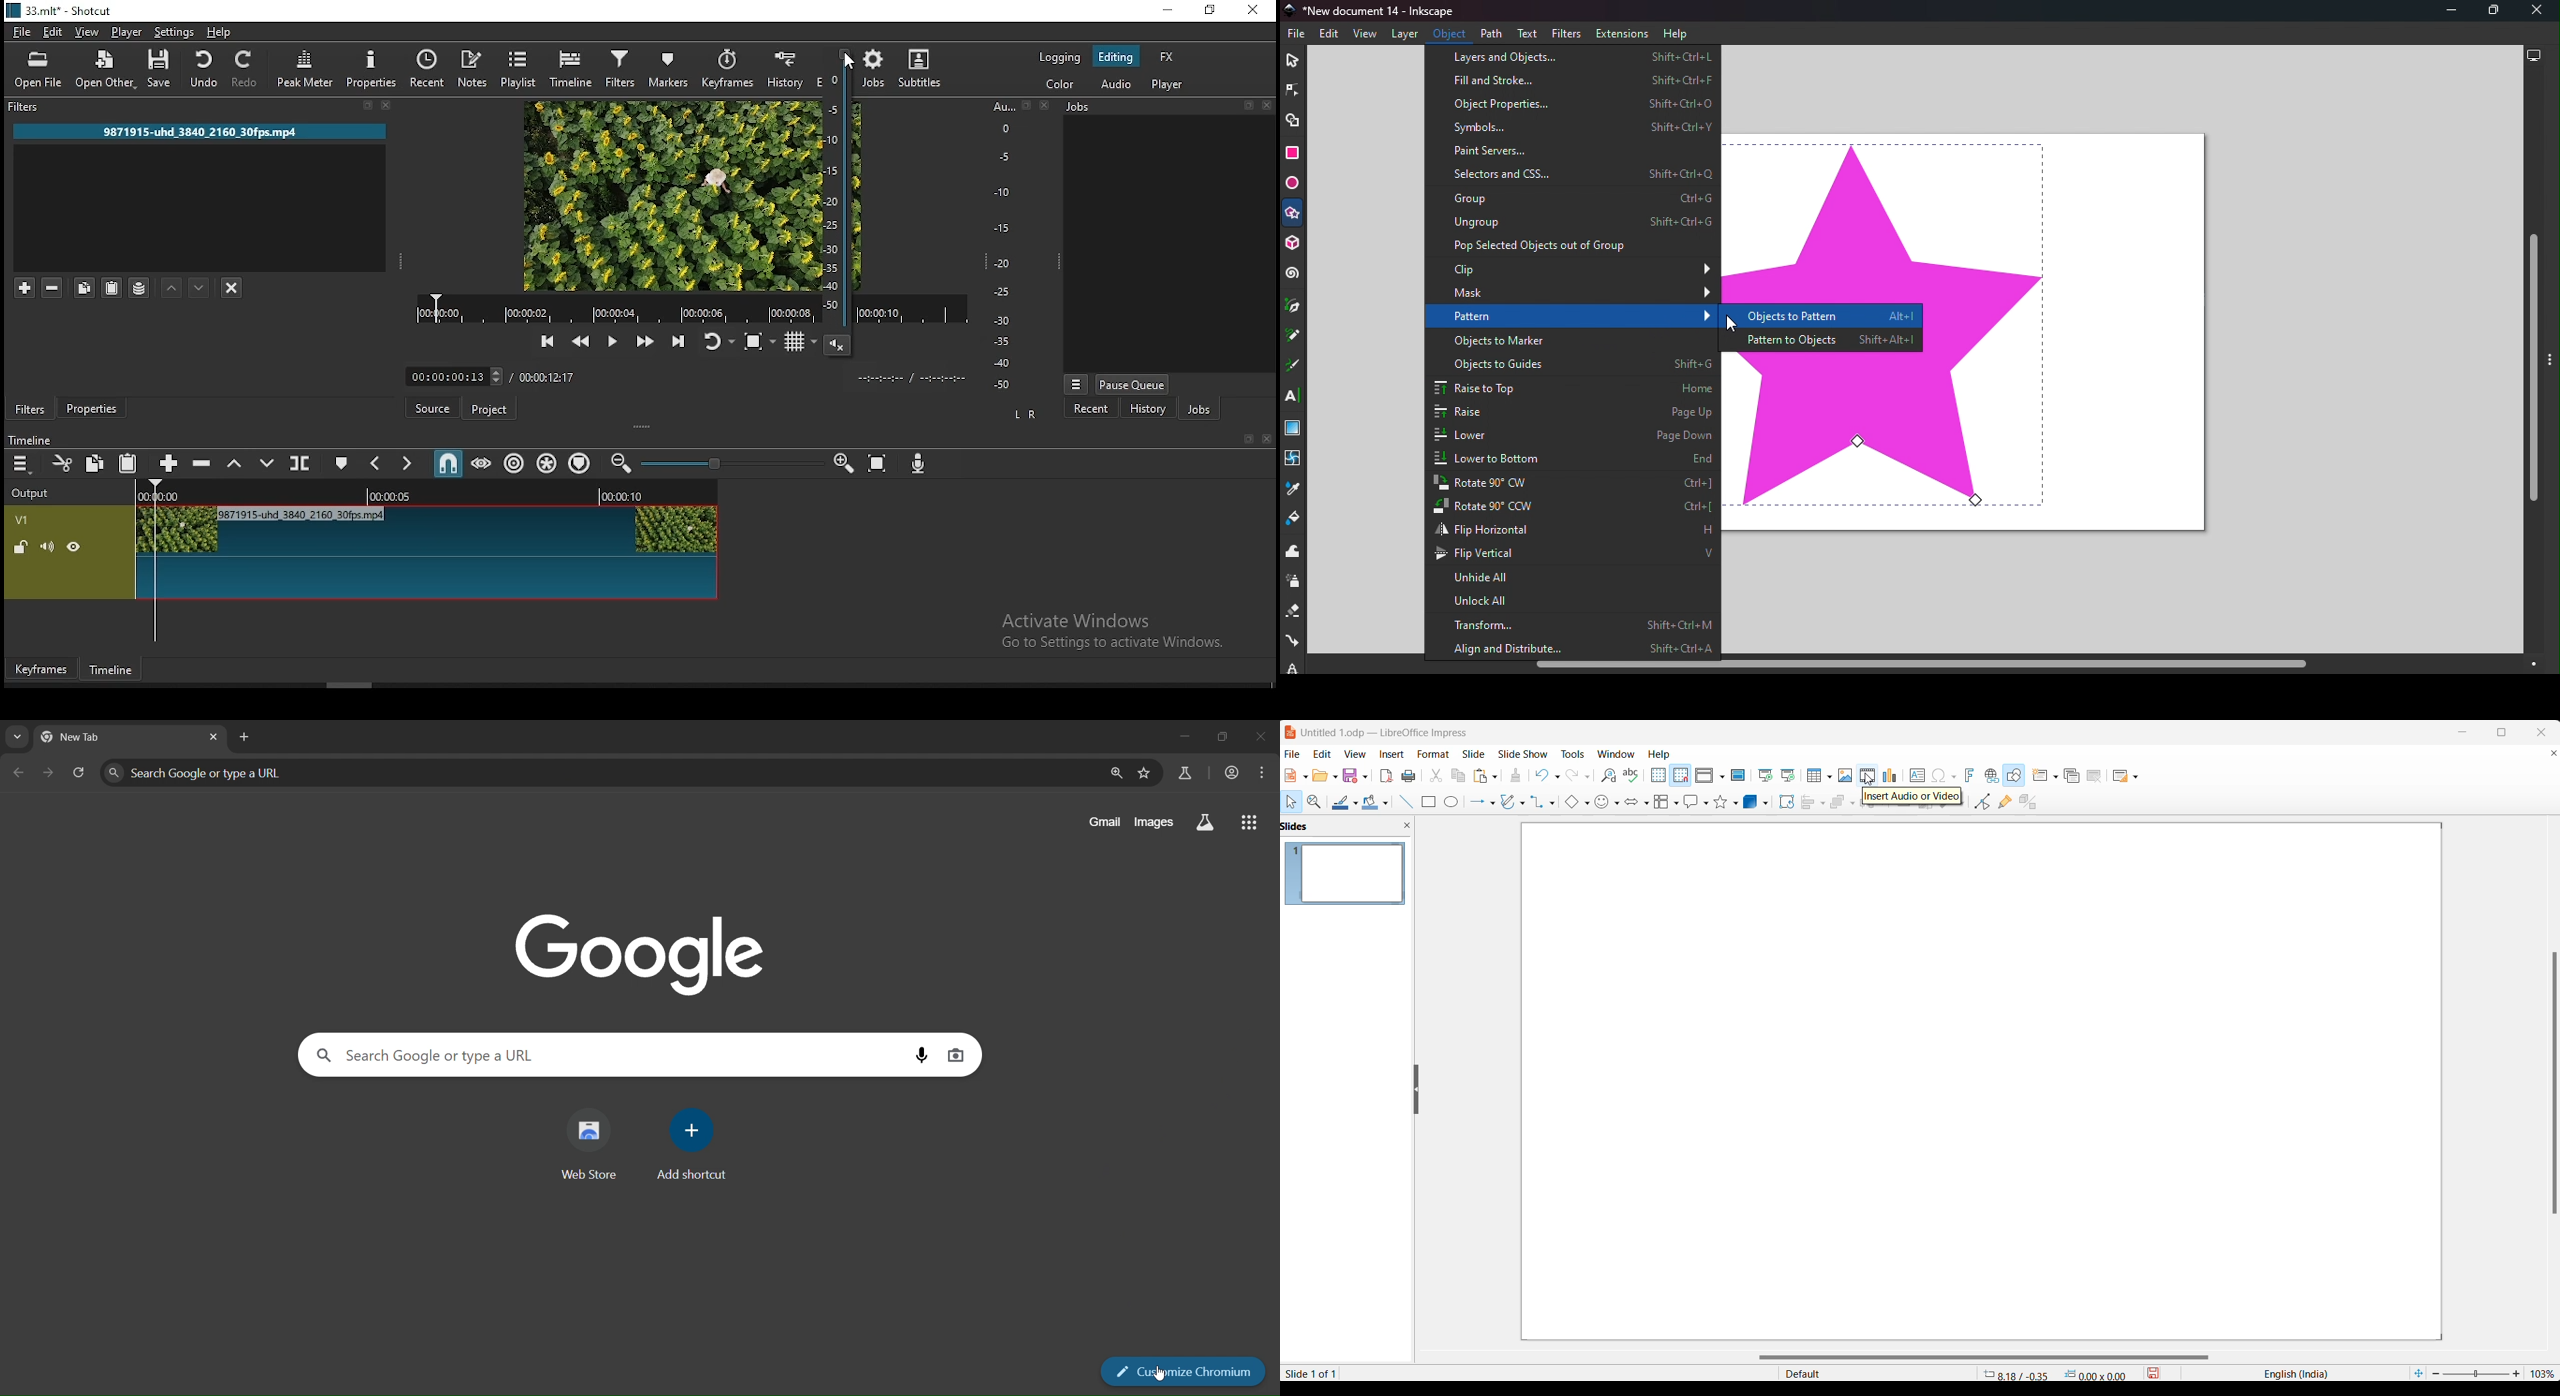 This screenshot has width=2576, height=1400. What do you see at coordinates (1568, 802) in the screenshot?
I see `basic shapes` at bounding box center [1568, 802].